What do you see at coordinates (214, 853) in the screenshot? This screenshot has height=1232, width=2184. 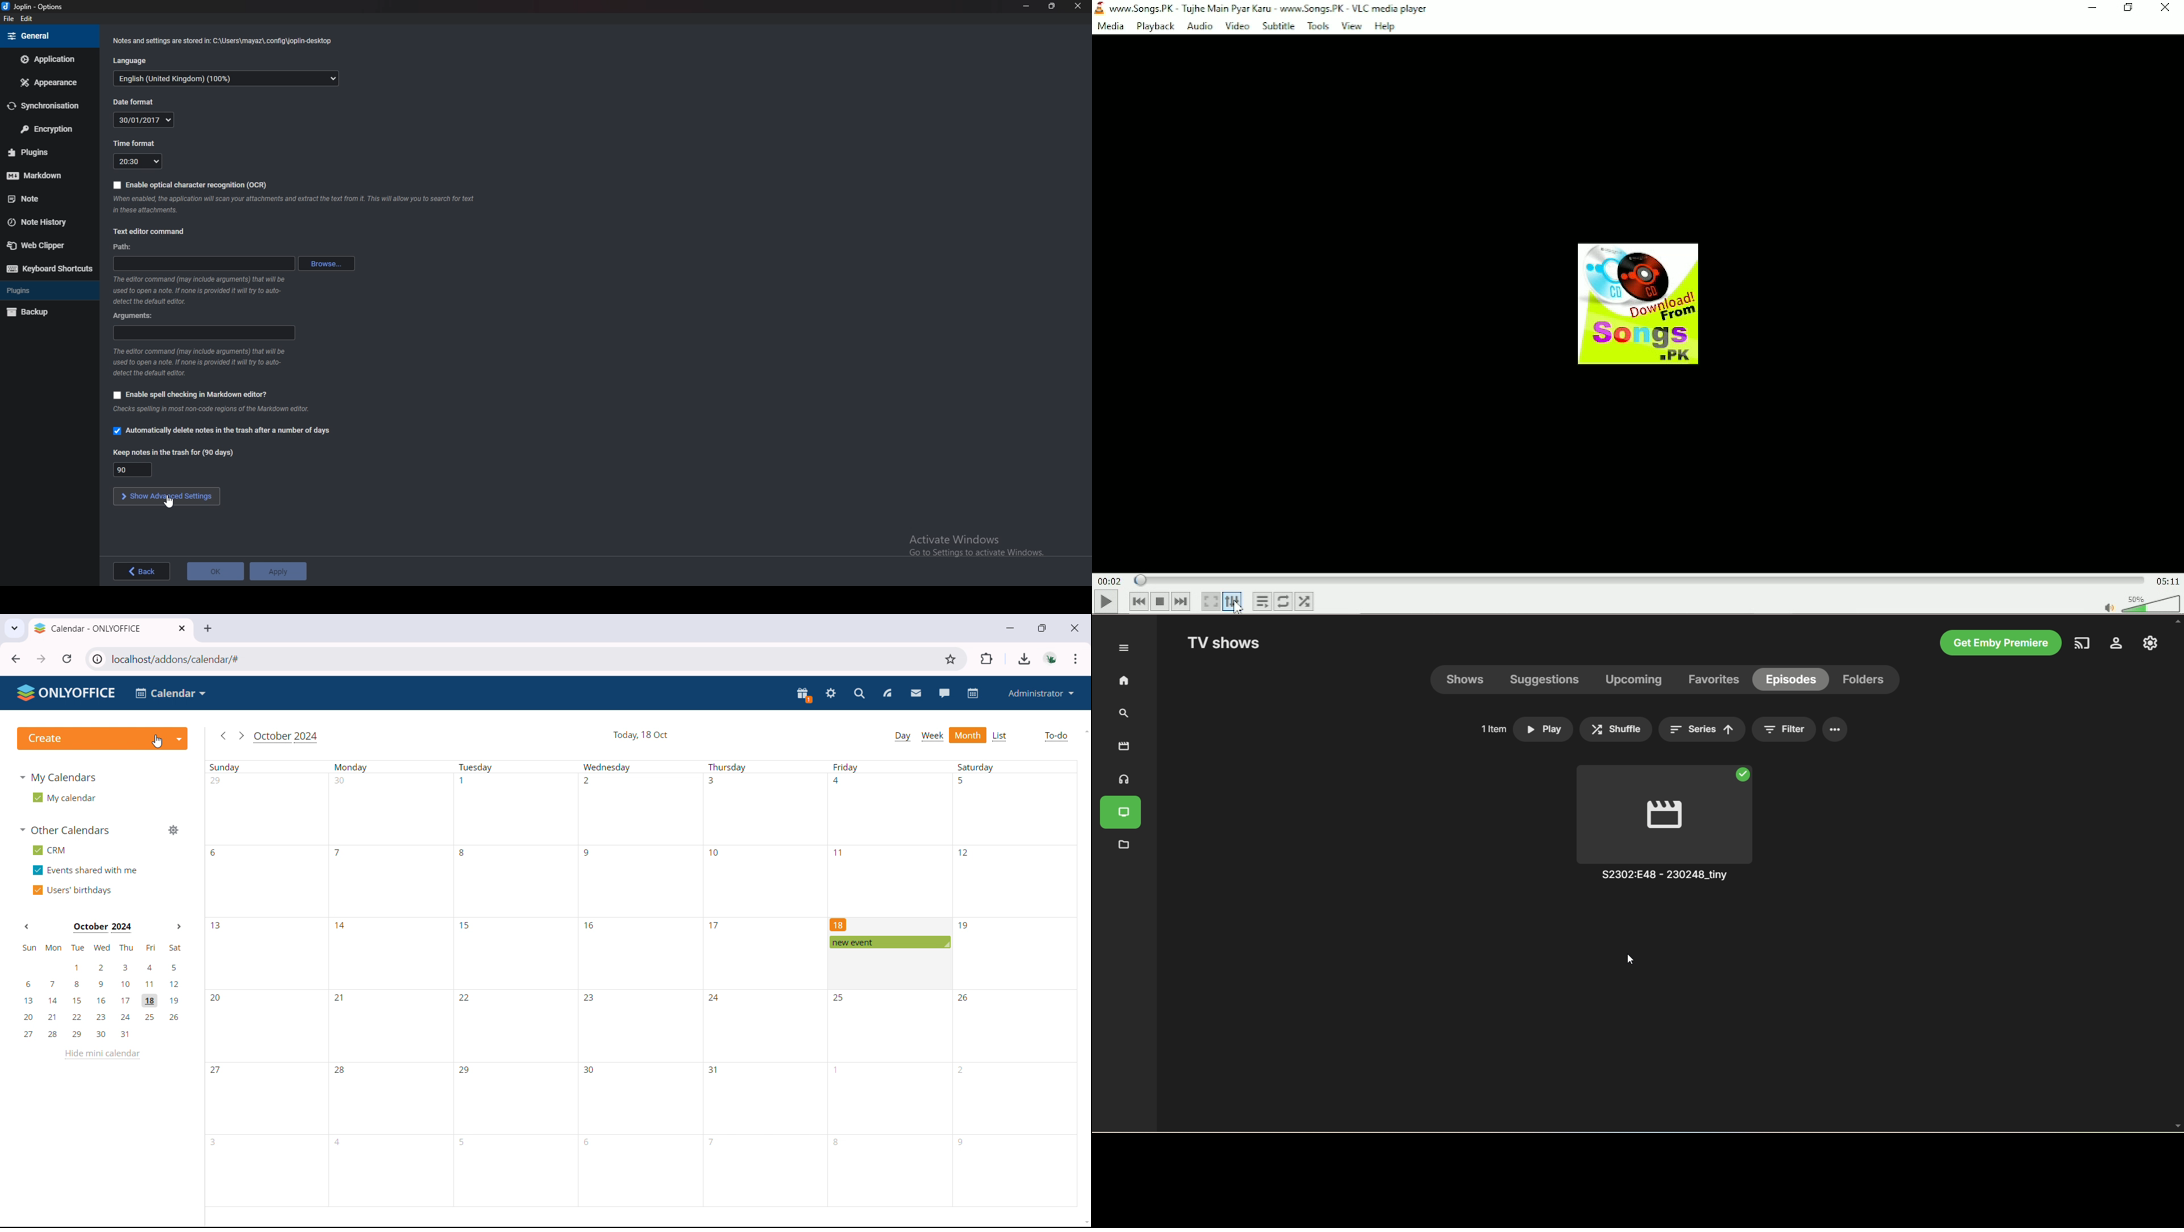 I see `6` at bounding box center [214, 853].